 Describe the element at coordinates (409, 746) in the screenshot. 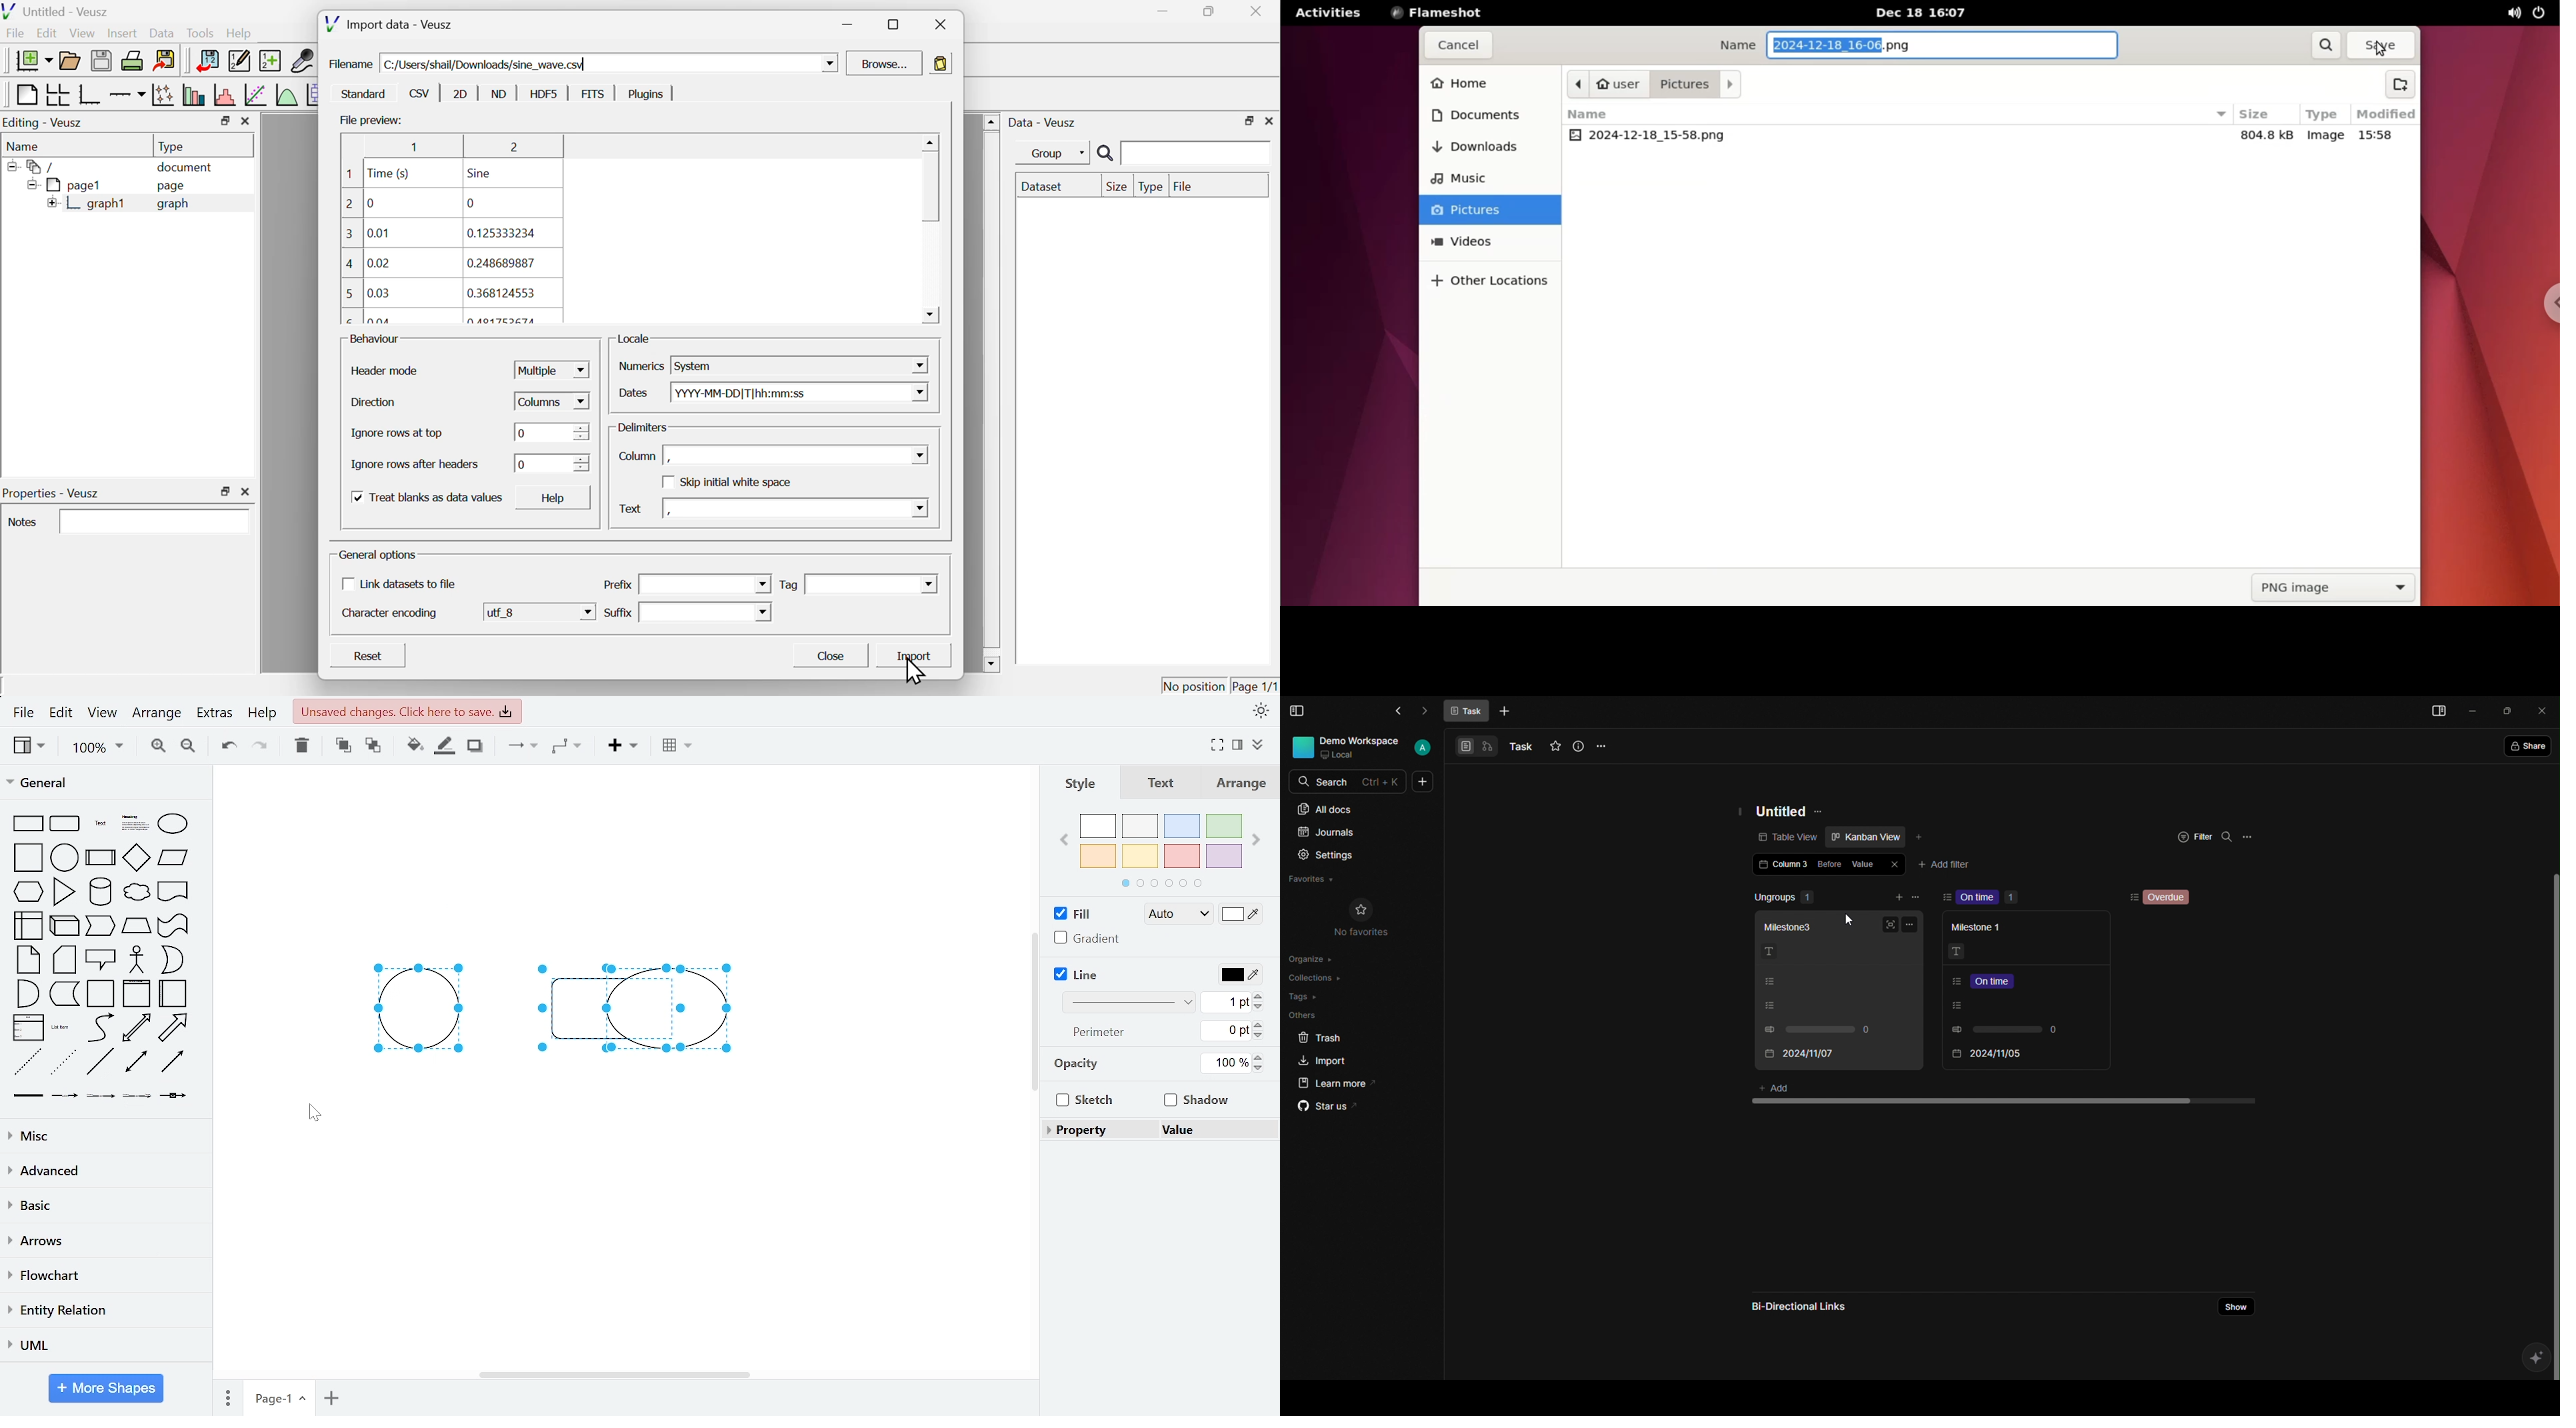

I see `fill color` at that location.